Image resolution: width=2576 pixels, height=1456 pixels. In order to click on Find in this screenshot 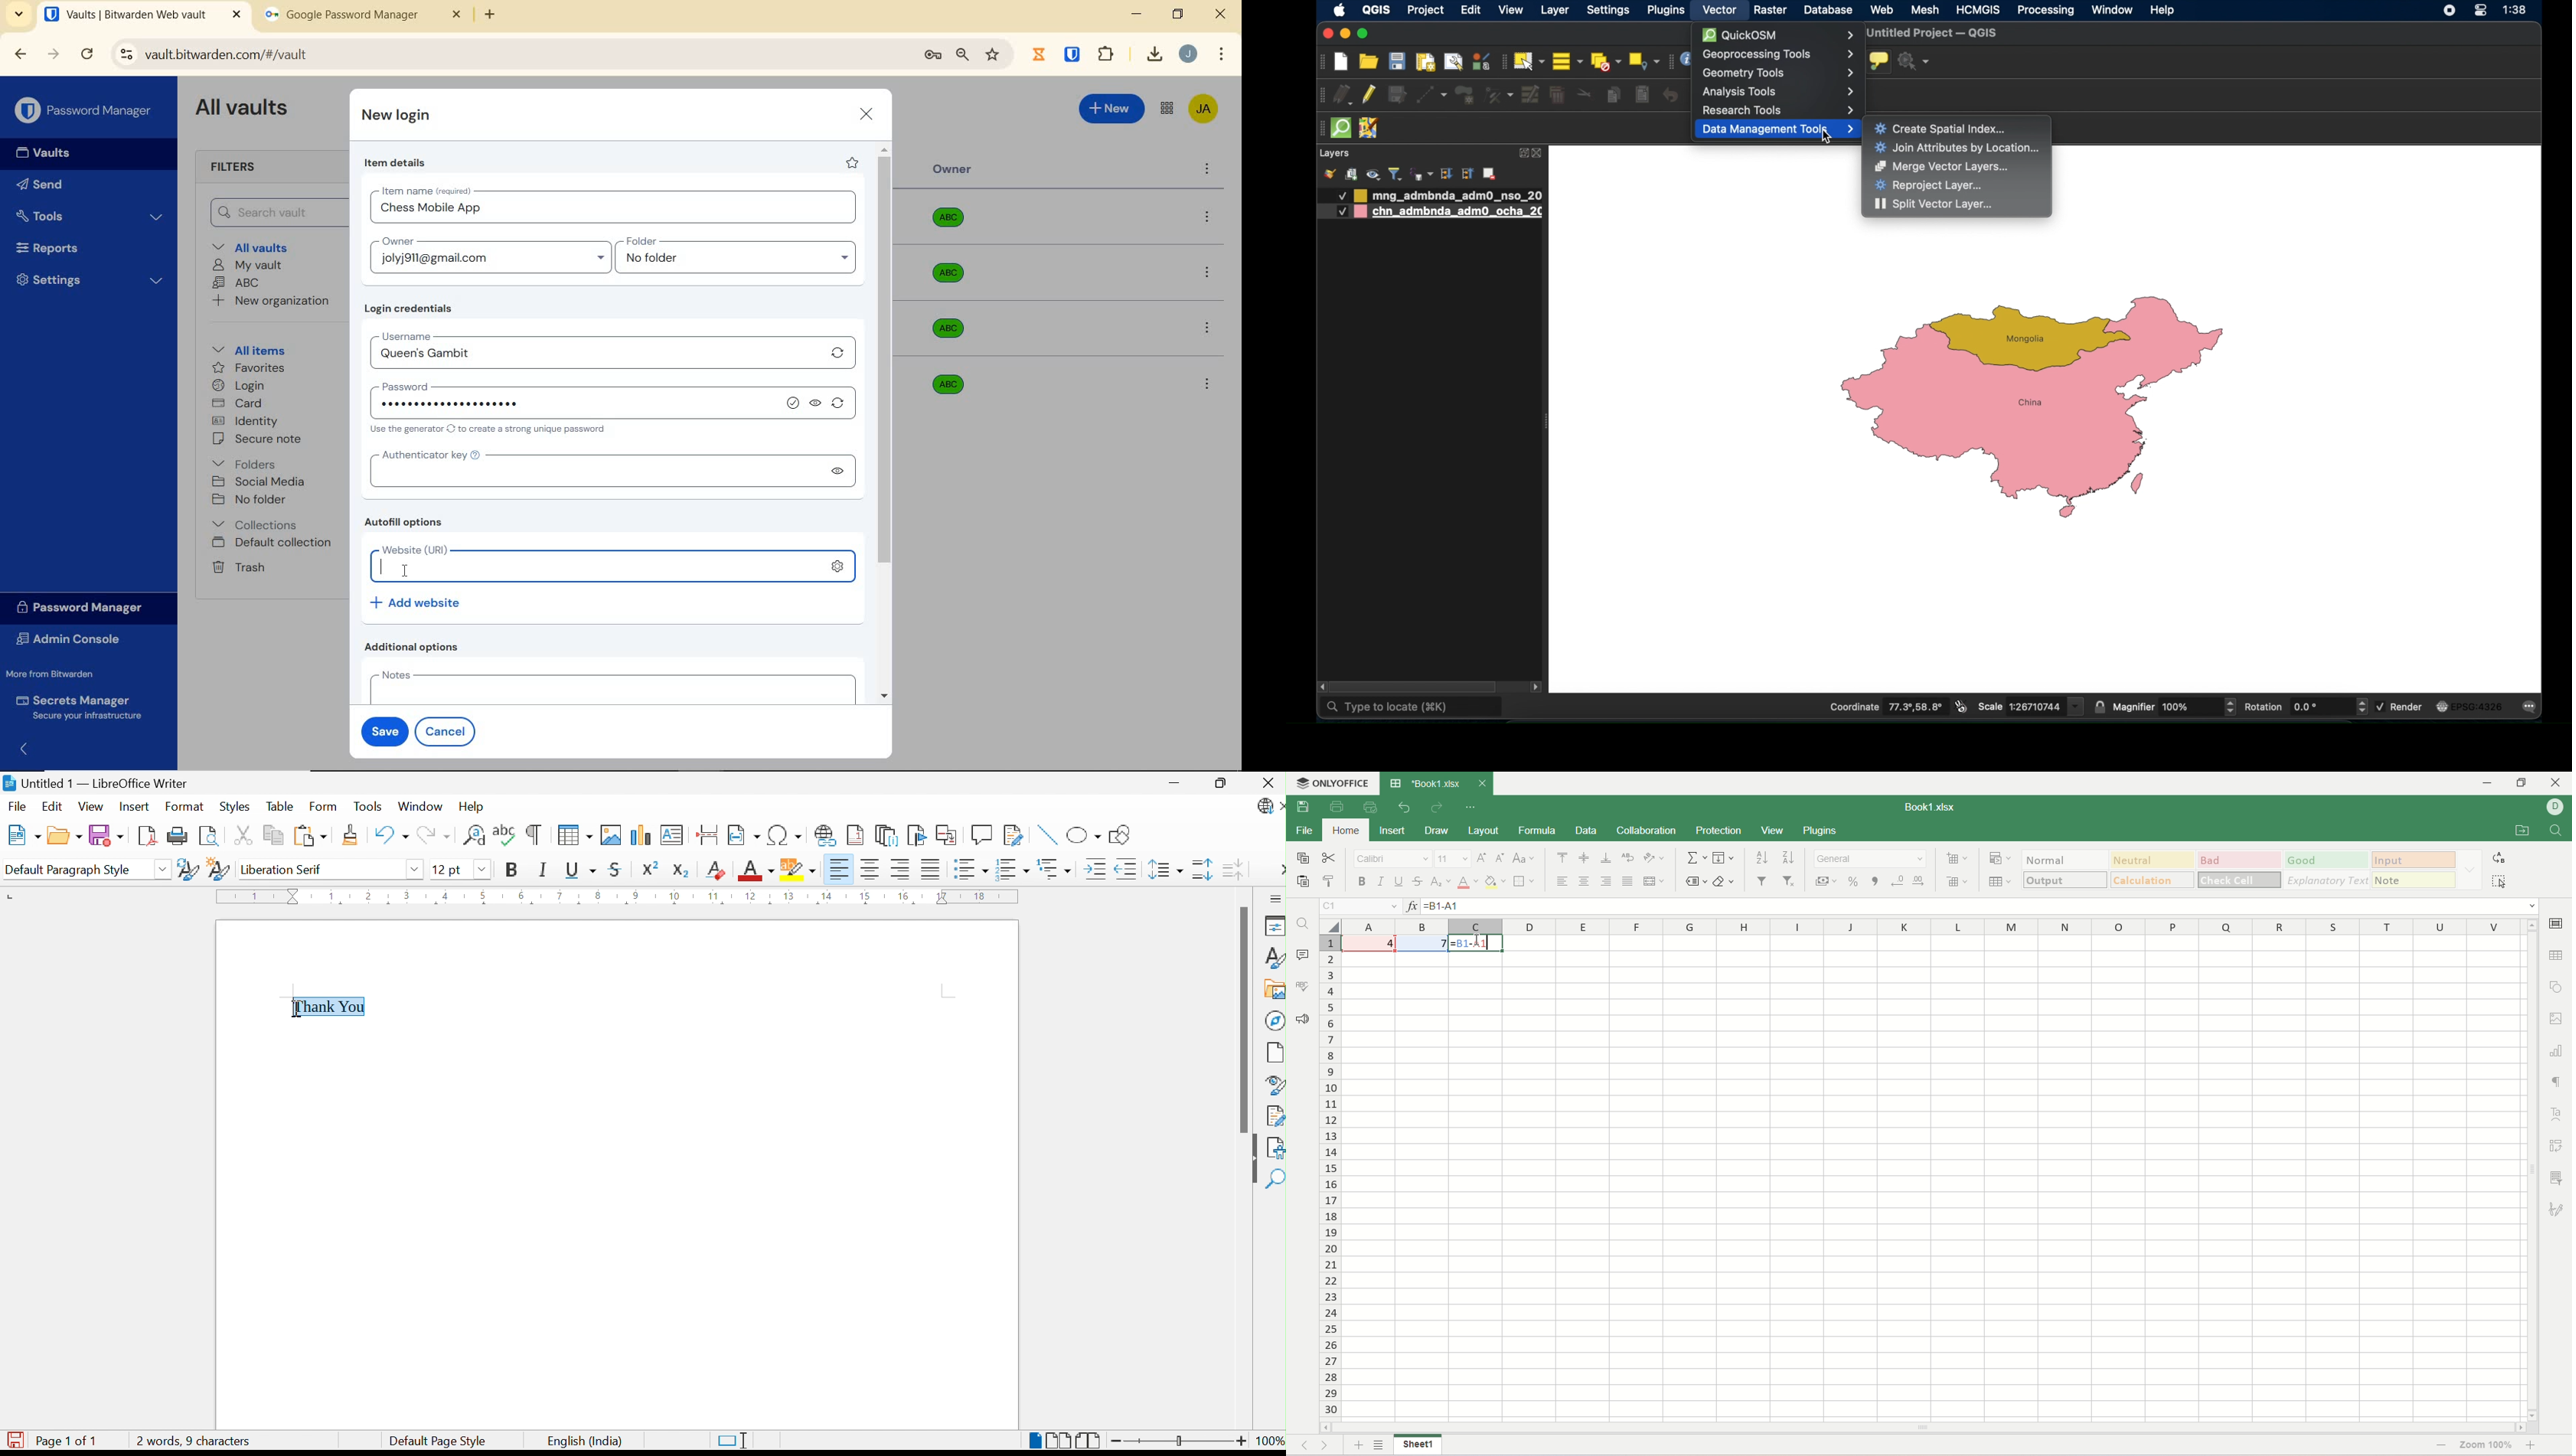, I will do `click(1275, 1181)`.